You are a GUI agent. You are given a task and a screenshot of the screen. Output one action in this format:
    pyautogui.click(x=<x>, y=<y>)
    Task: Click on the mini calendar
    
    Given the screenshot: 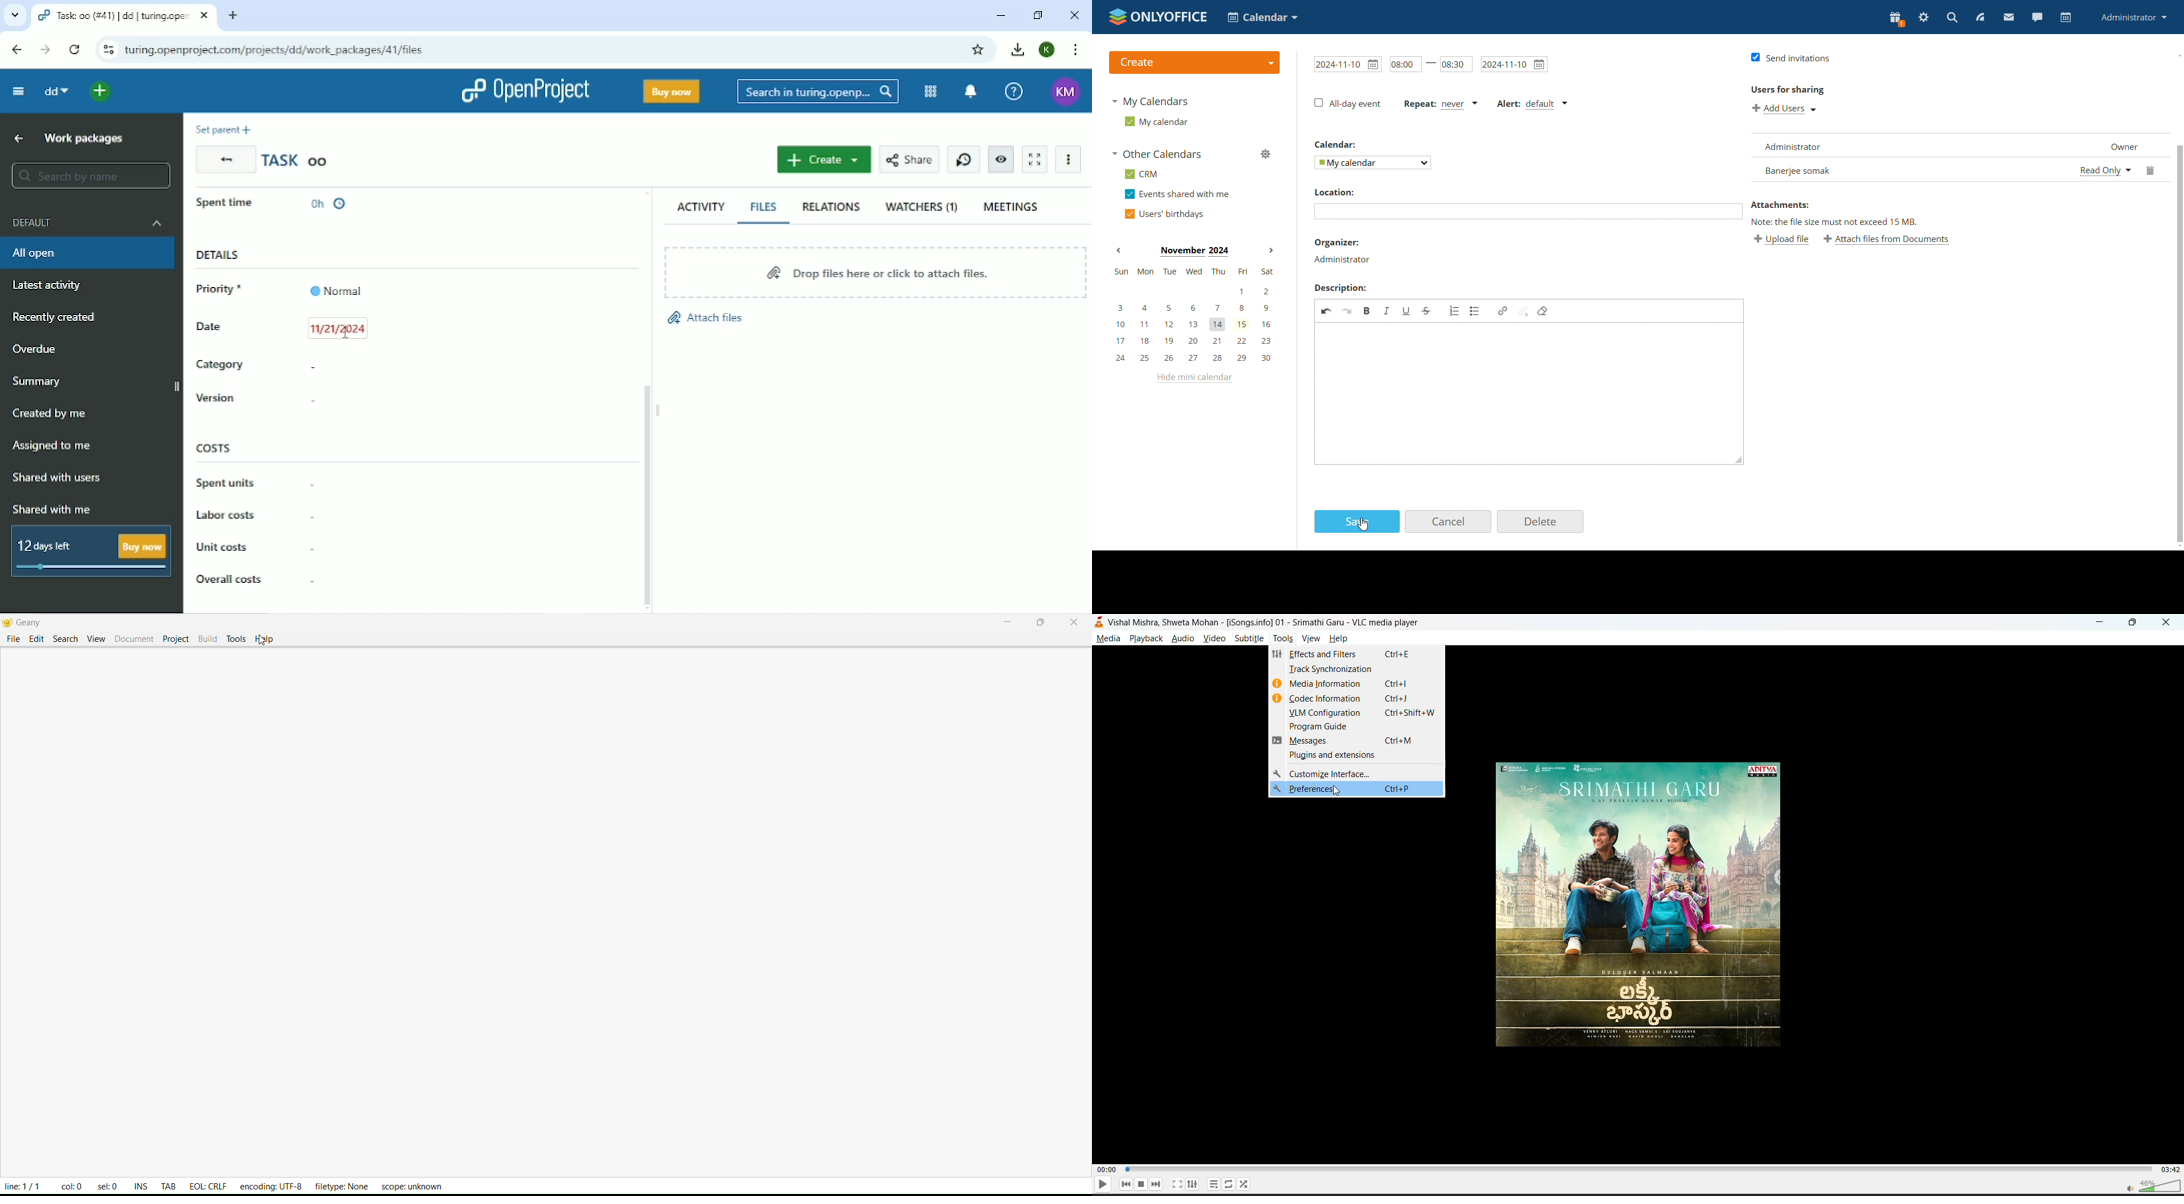 What is the action you would take?
    pyautogui.click(x=1193, y=316)
    